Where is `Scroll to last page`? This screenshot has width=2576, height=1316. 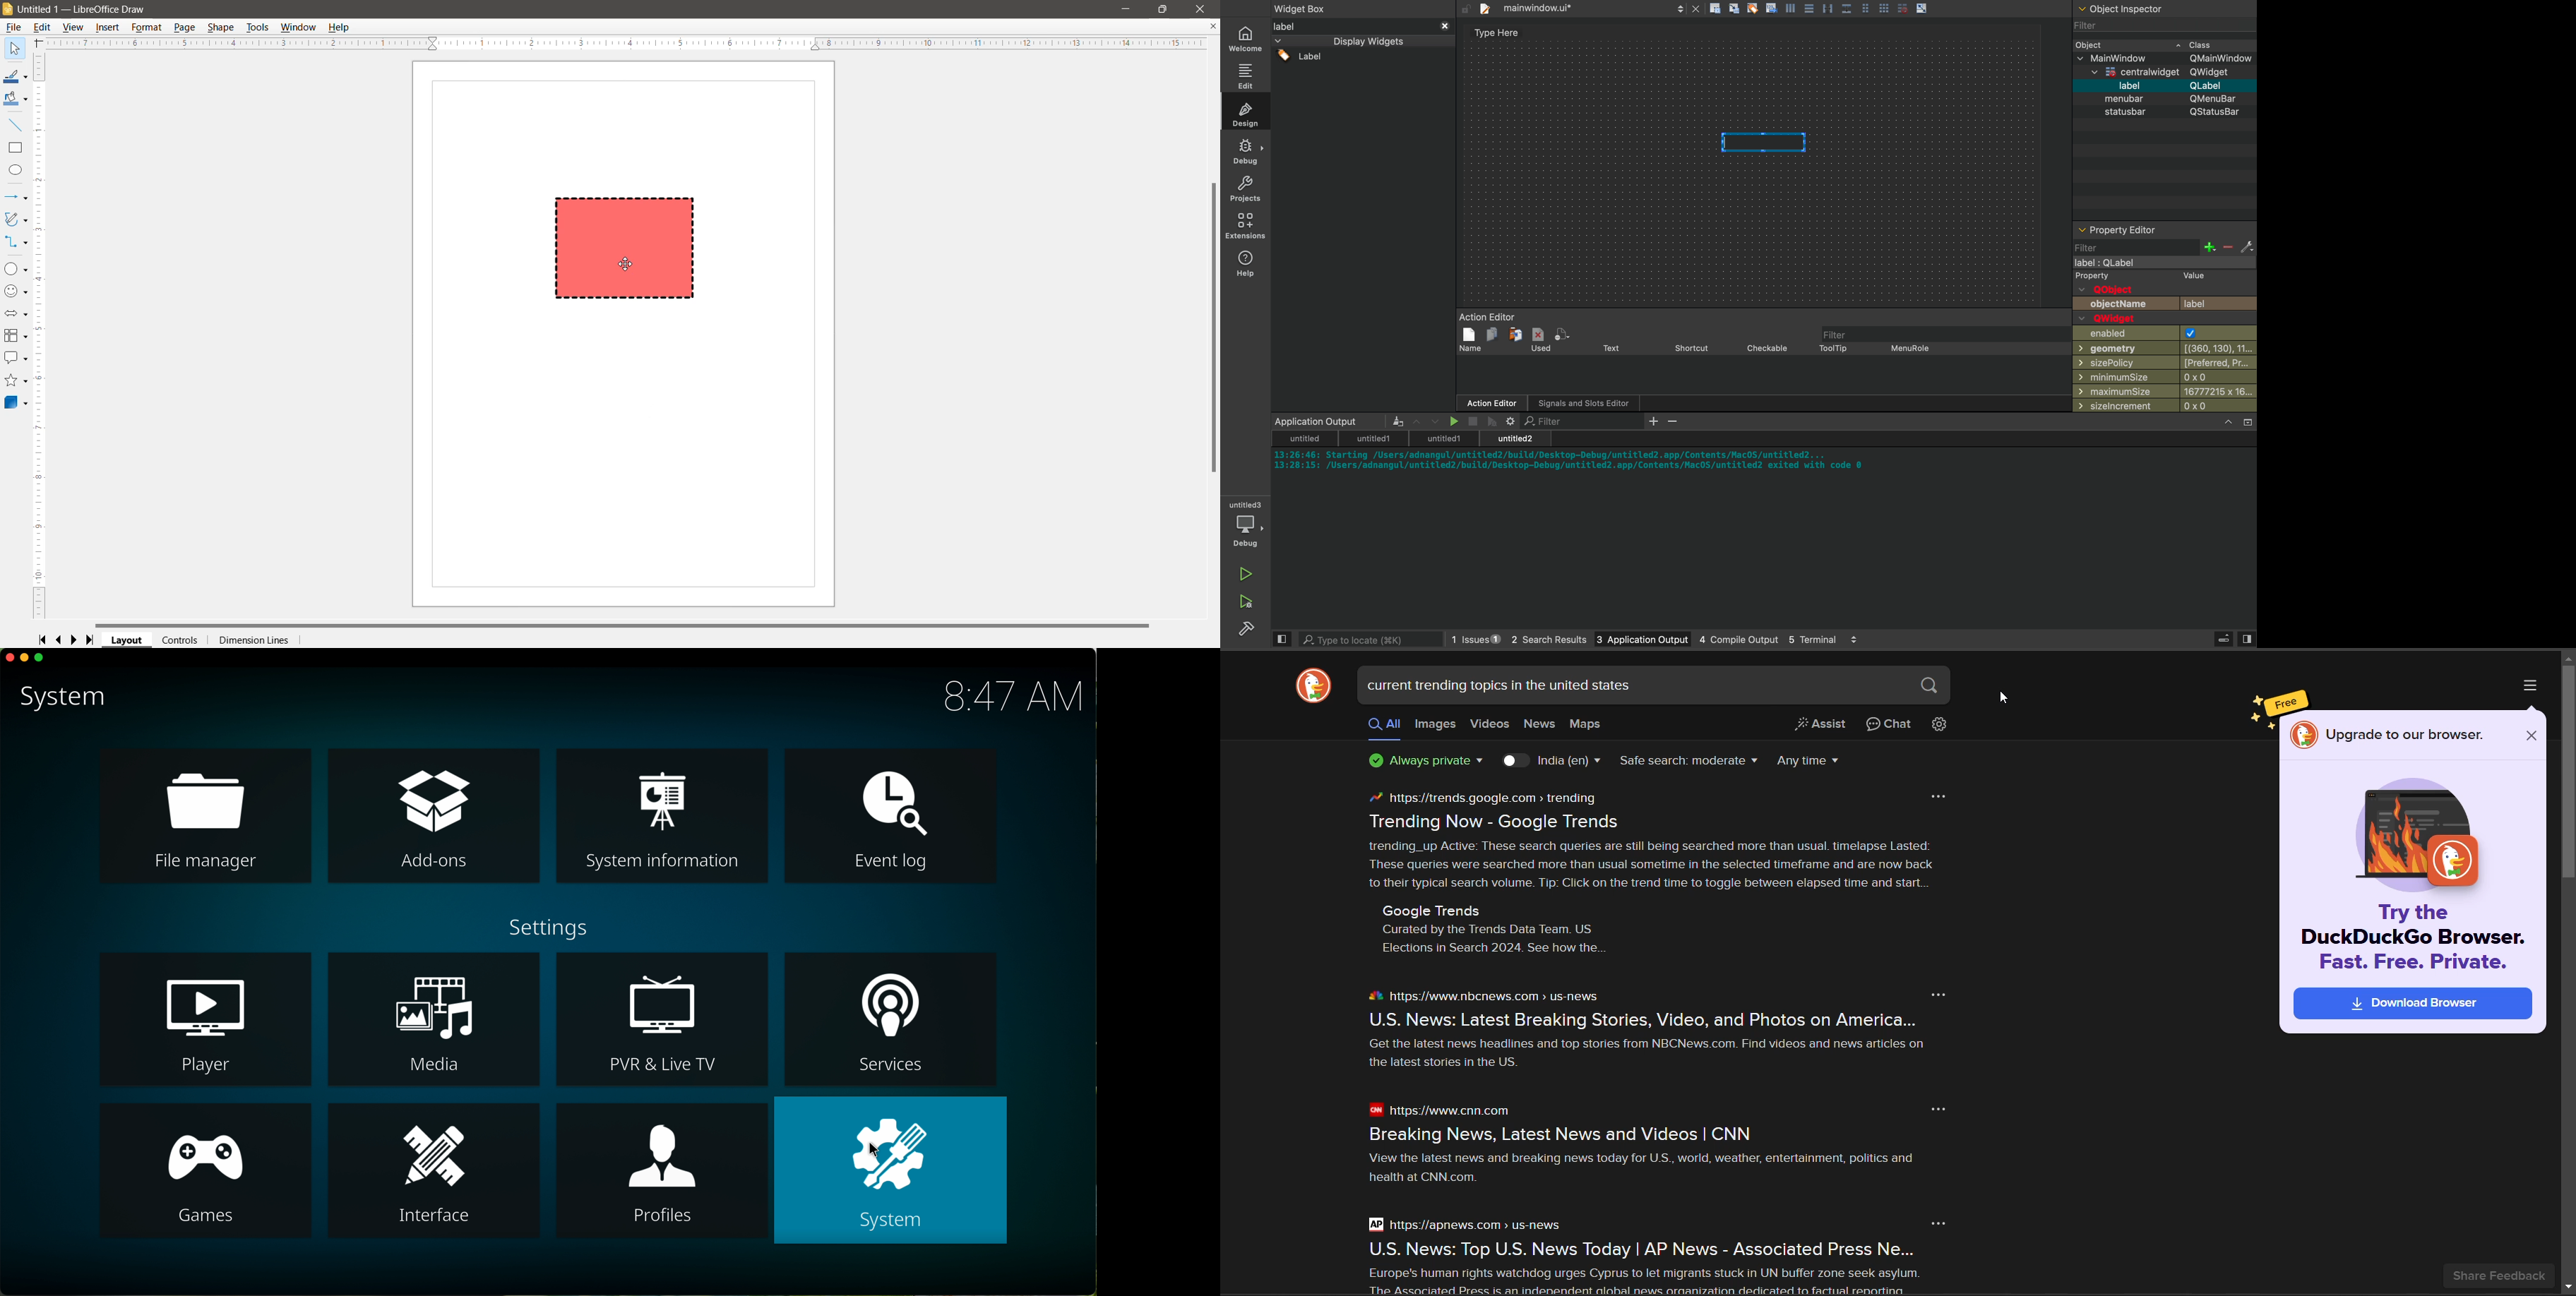 Scroll to last page is located at coordinates (90, 640).